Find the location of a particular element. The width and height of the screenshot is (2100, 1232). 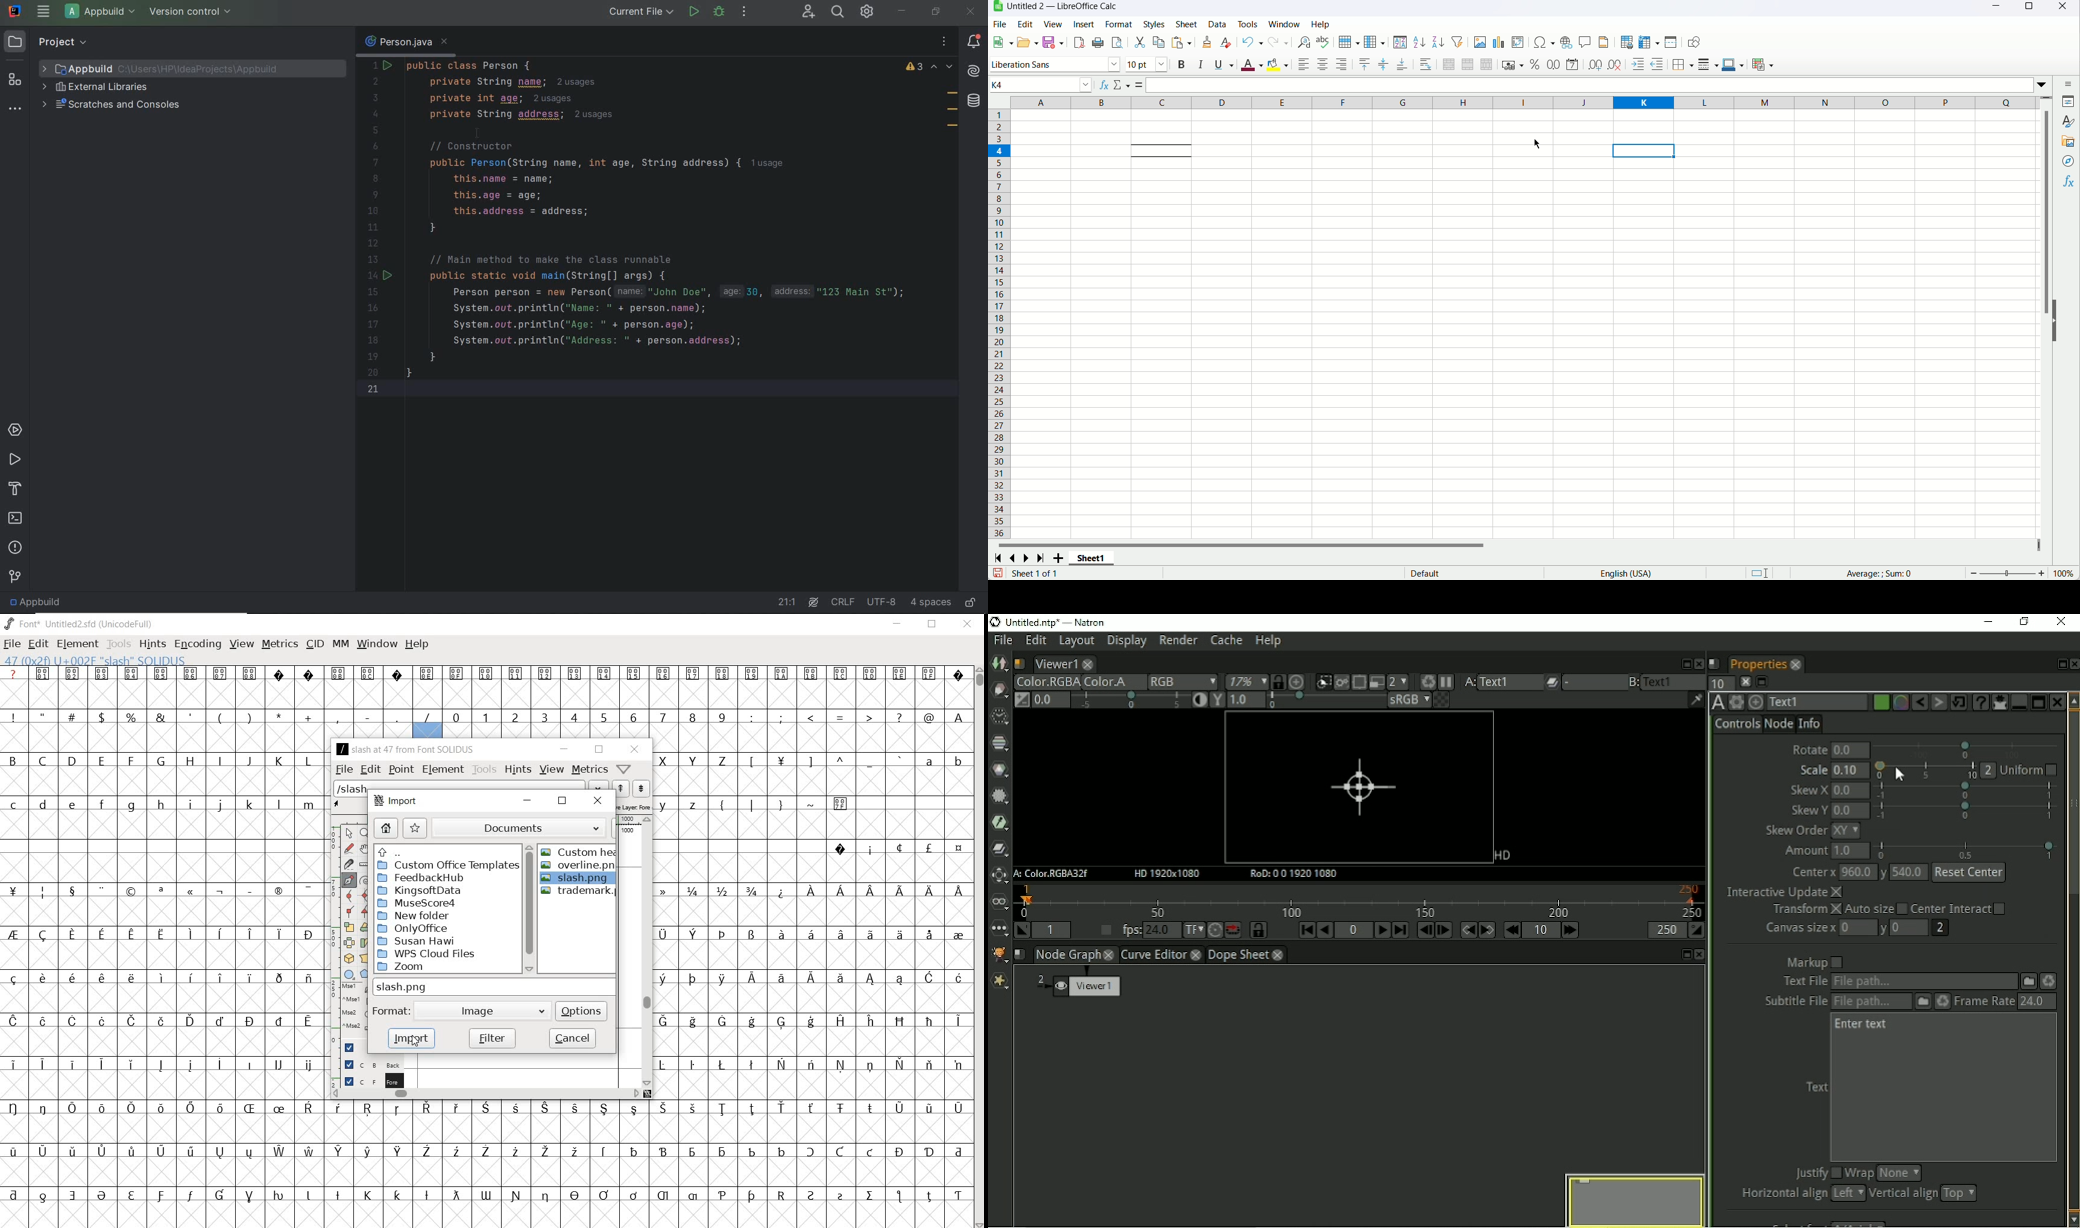

special letters is located at coordinates (165, 1020).